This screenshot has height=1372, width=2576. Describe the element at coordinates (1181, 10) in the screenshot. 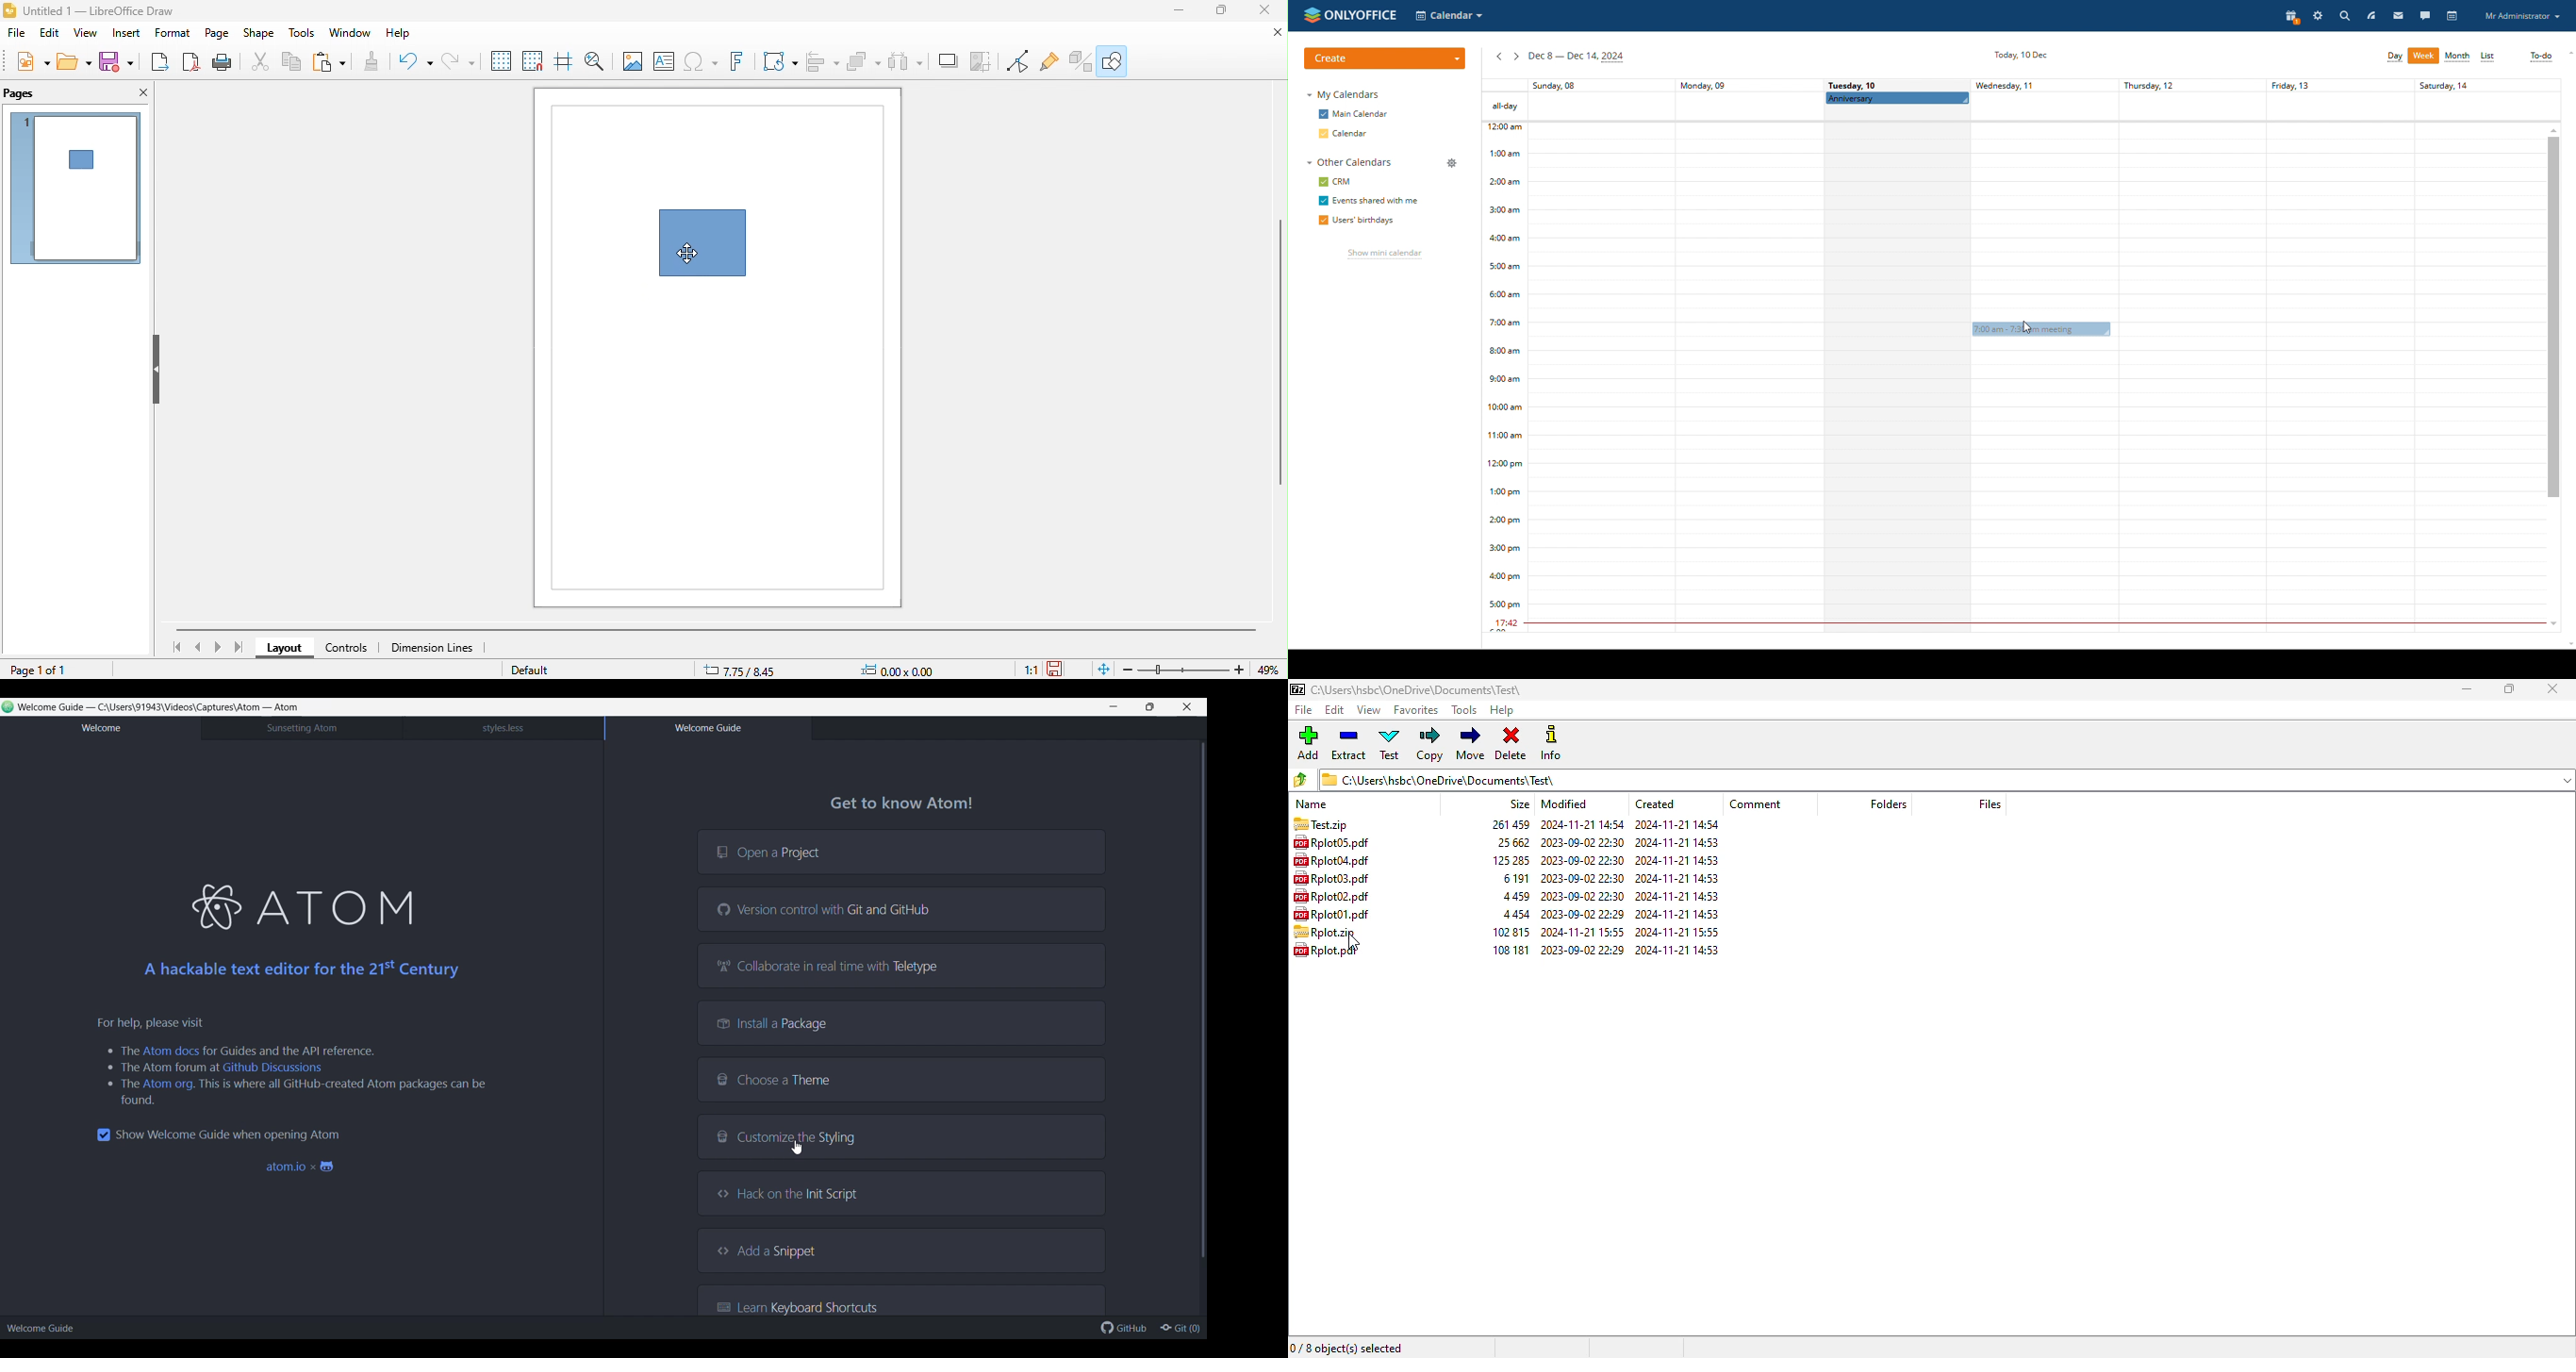

I see `minimize` at that location.